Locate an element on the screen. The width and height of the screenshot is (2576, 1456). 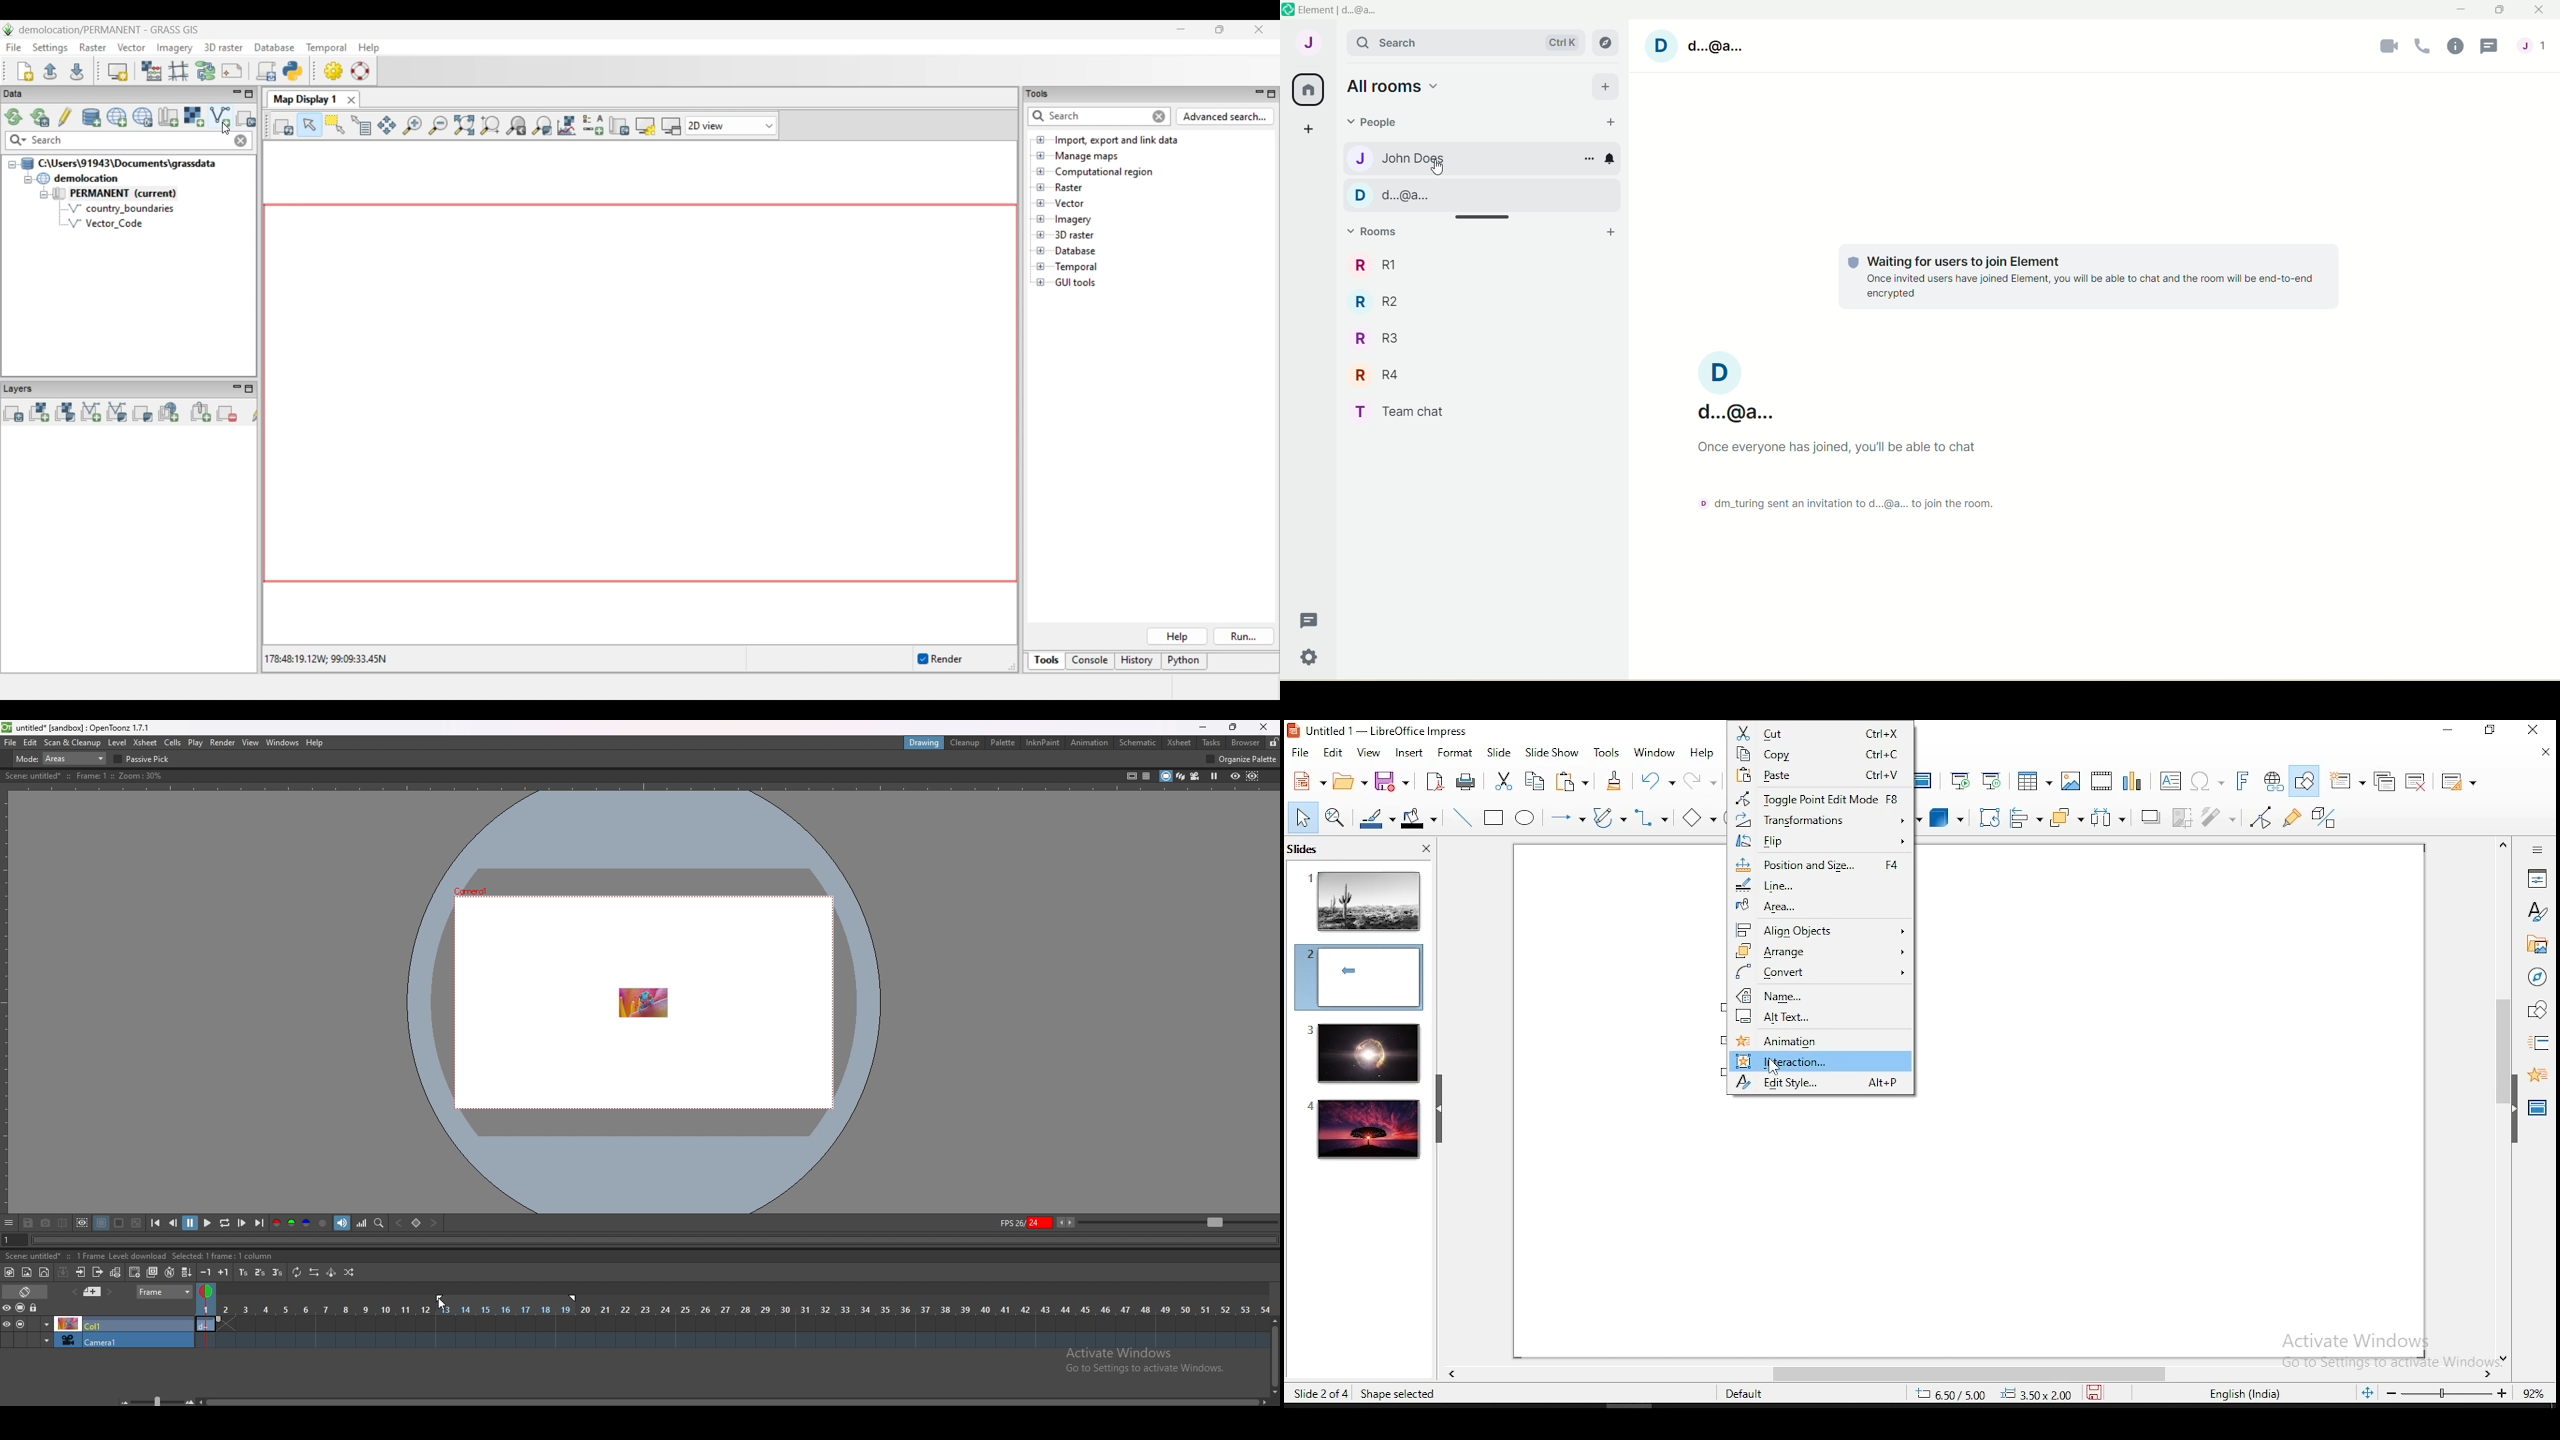
scroll bar is located at coordinates (2500, 1100).